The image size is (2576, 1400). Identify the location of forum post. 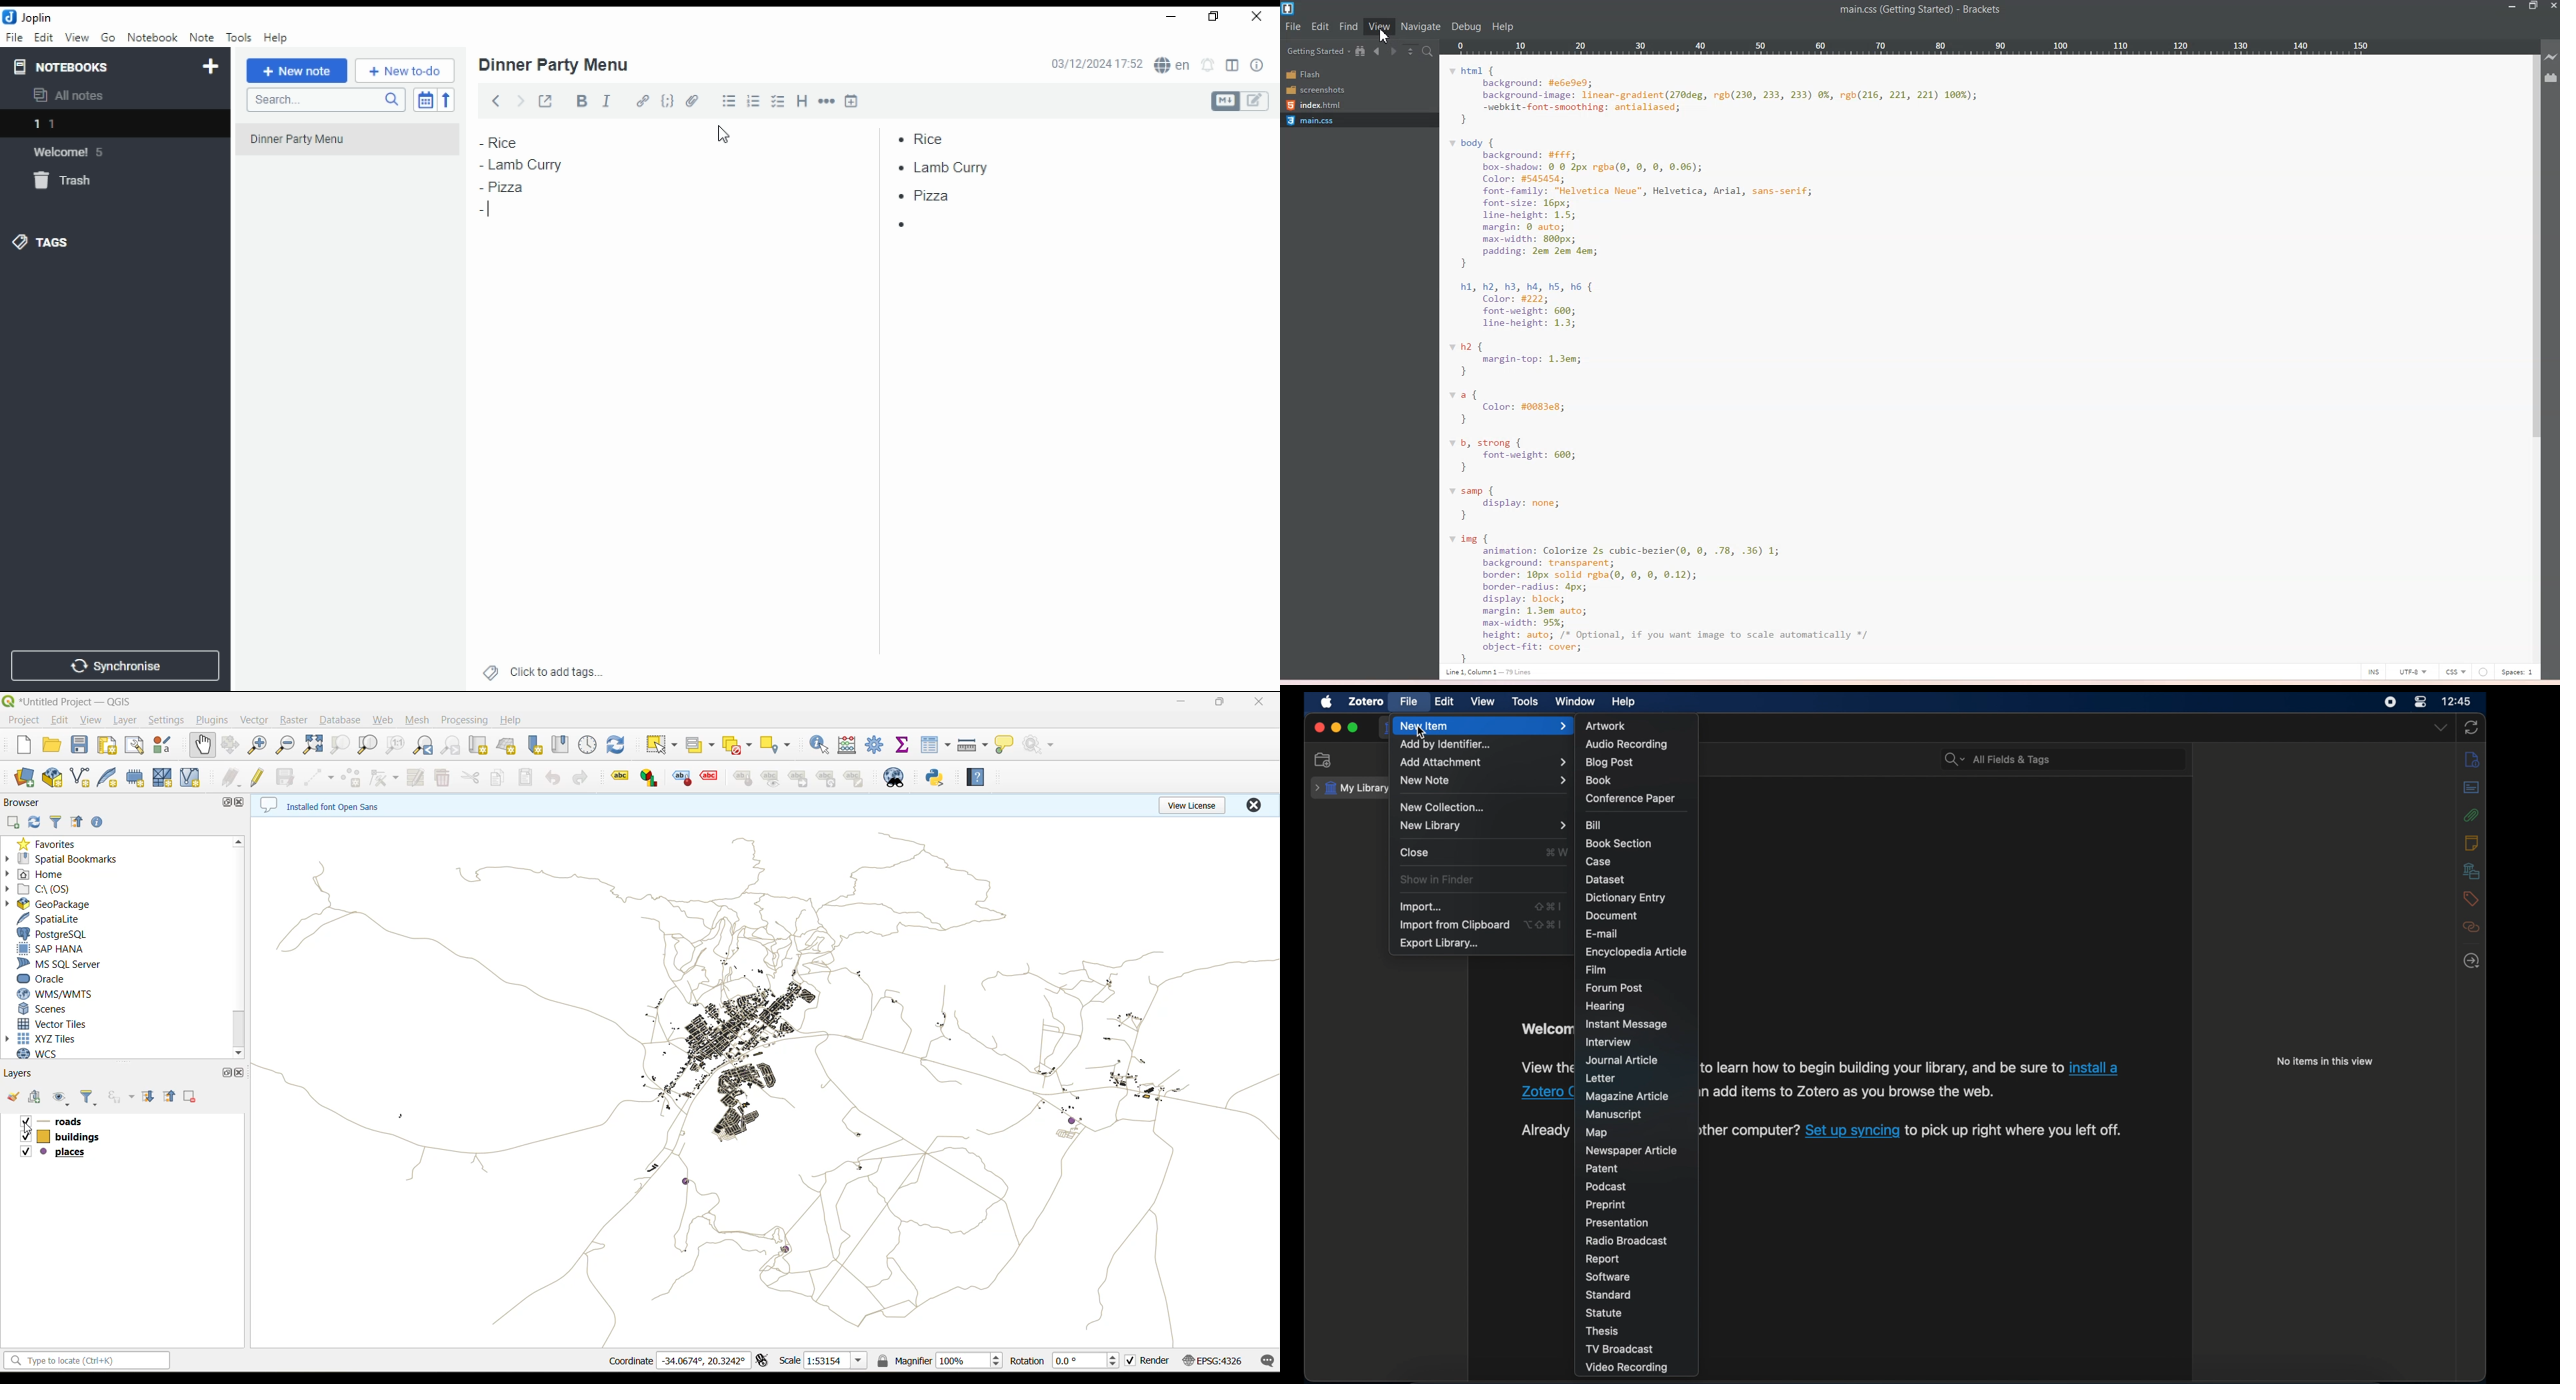
(1614, 988).